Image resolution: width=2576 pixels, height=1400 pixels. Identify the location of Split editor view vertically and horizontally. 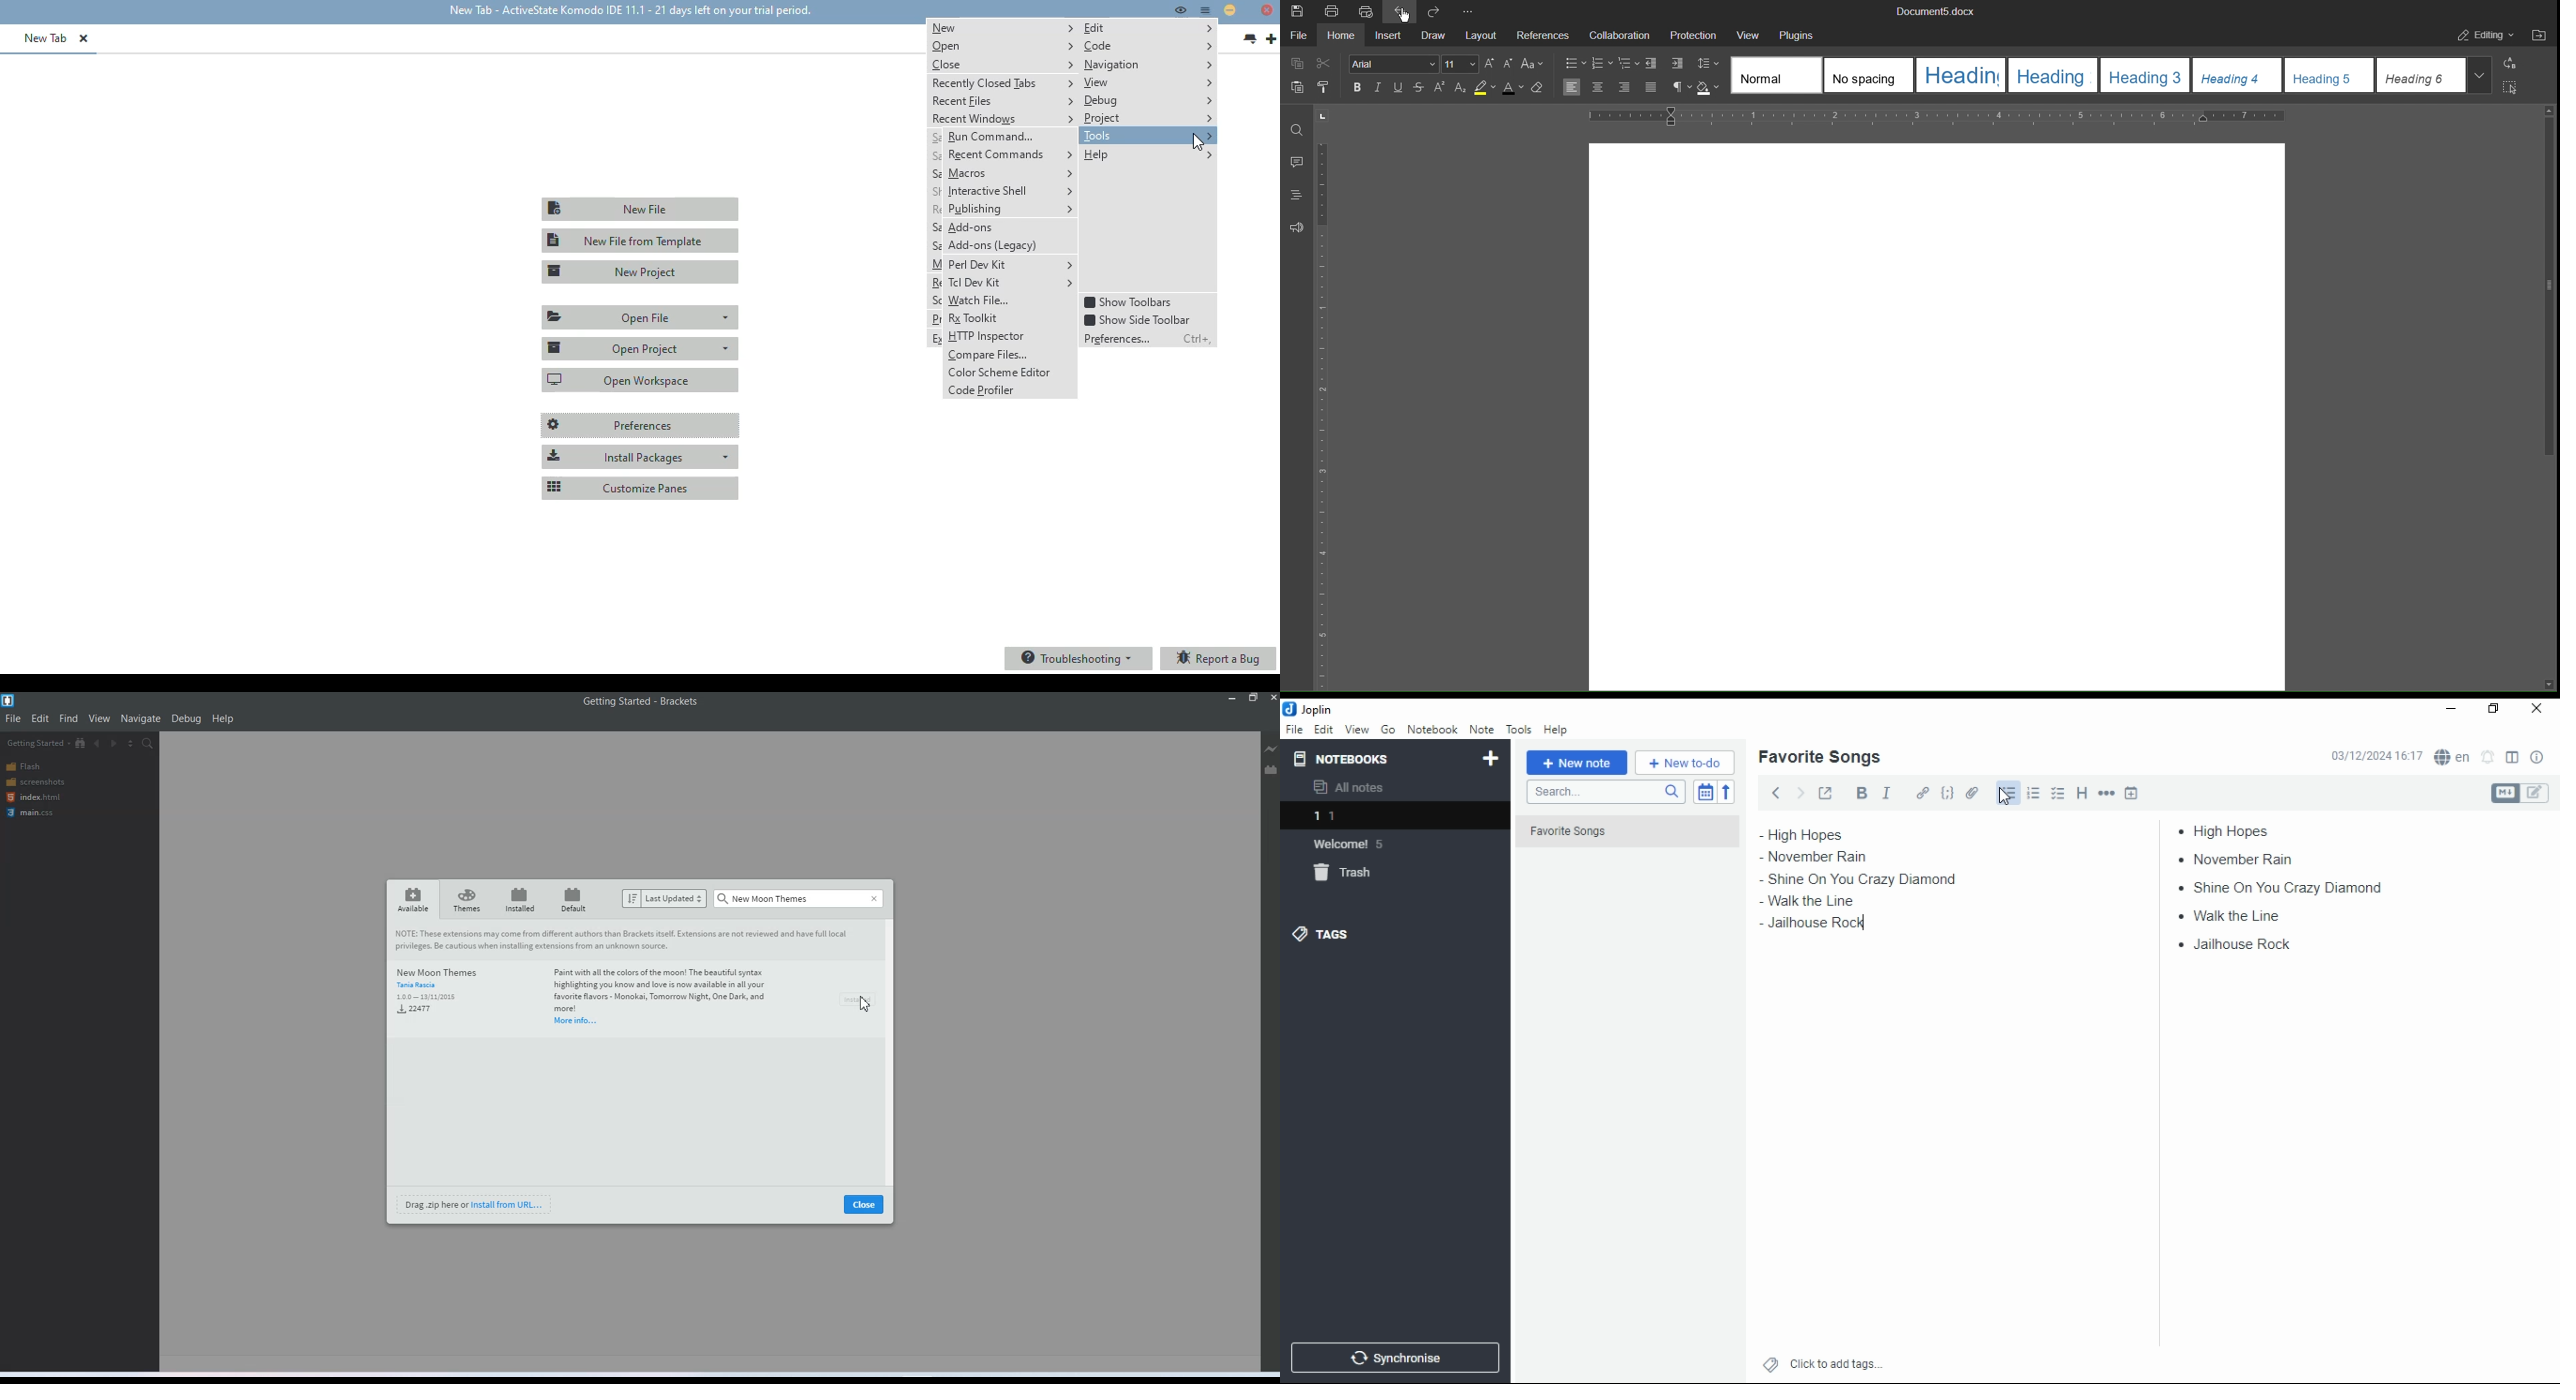
(130, 743).